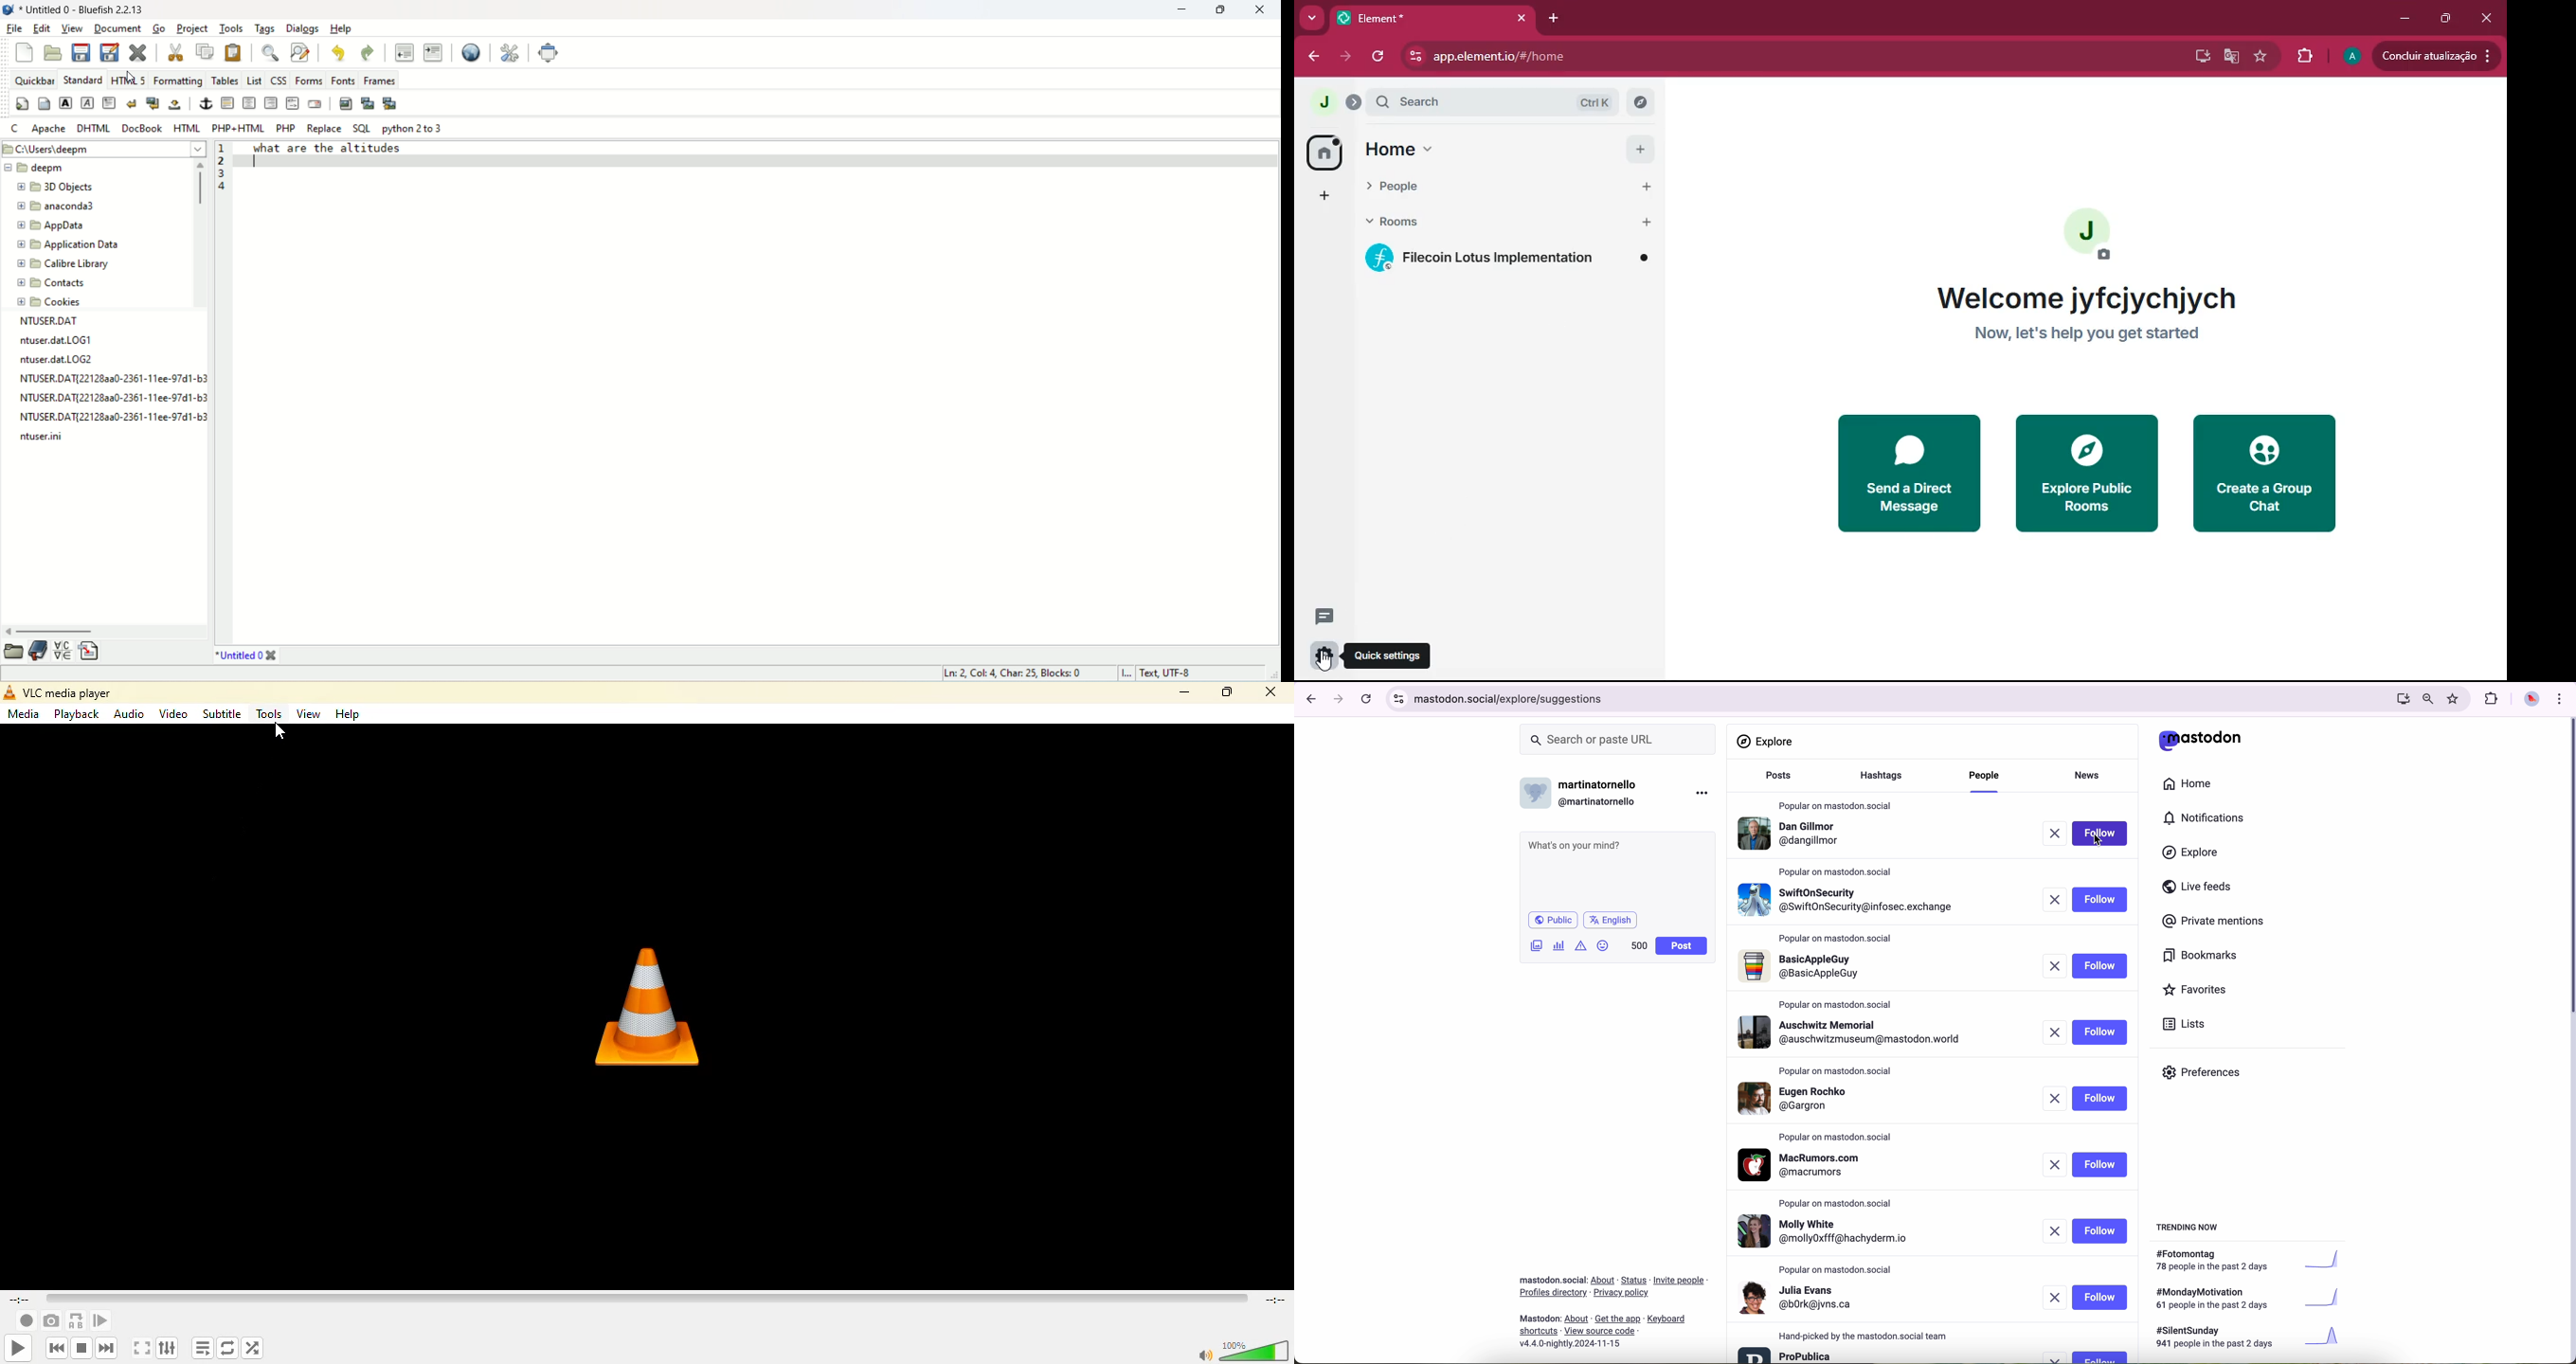 The width and height of the screenshot is (2576, 1372). Describe the element at coordinates (55, 282) in the screenshot. I see `contacts` at that location.